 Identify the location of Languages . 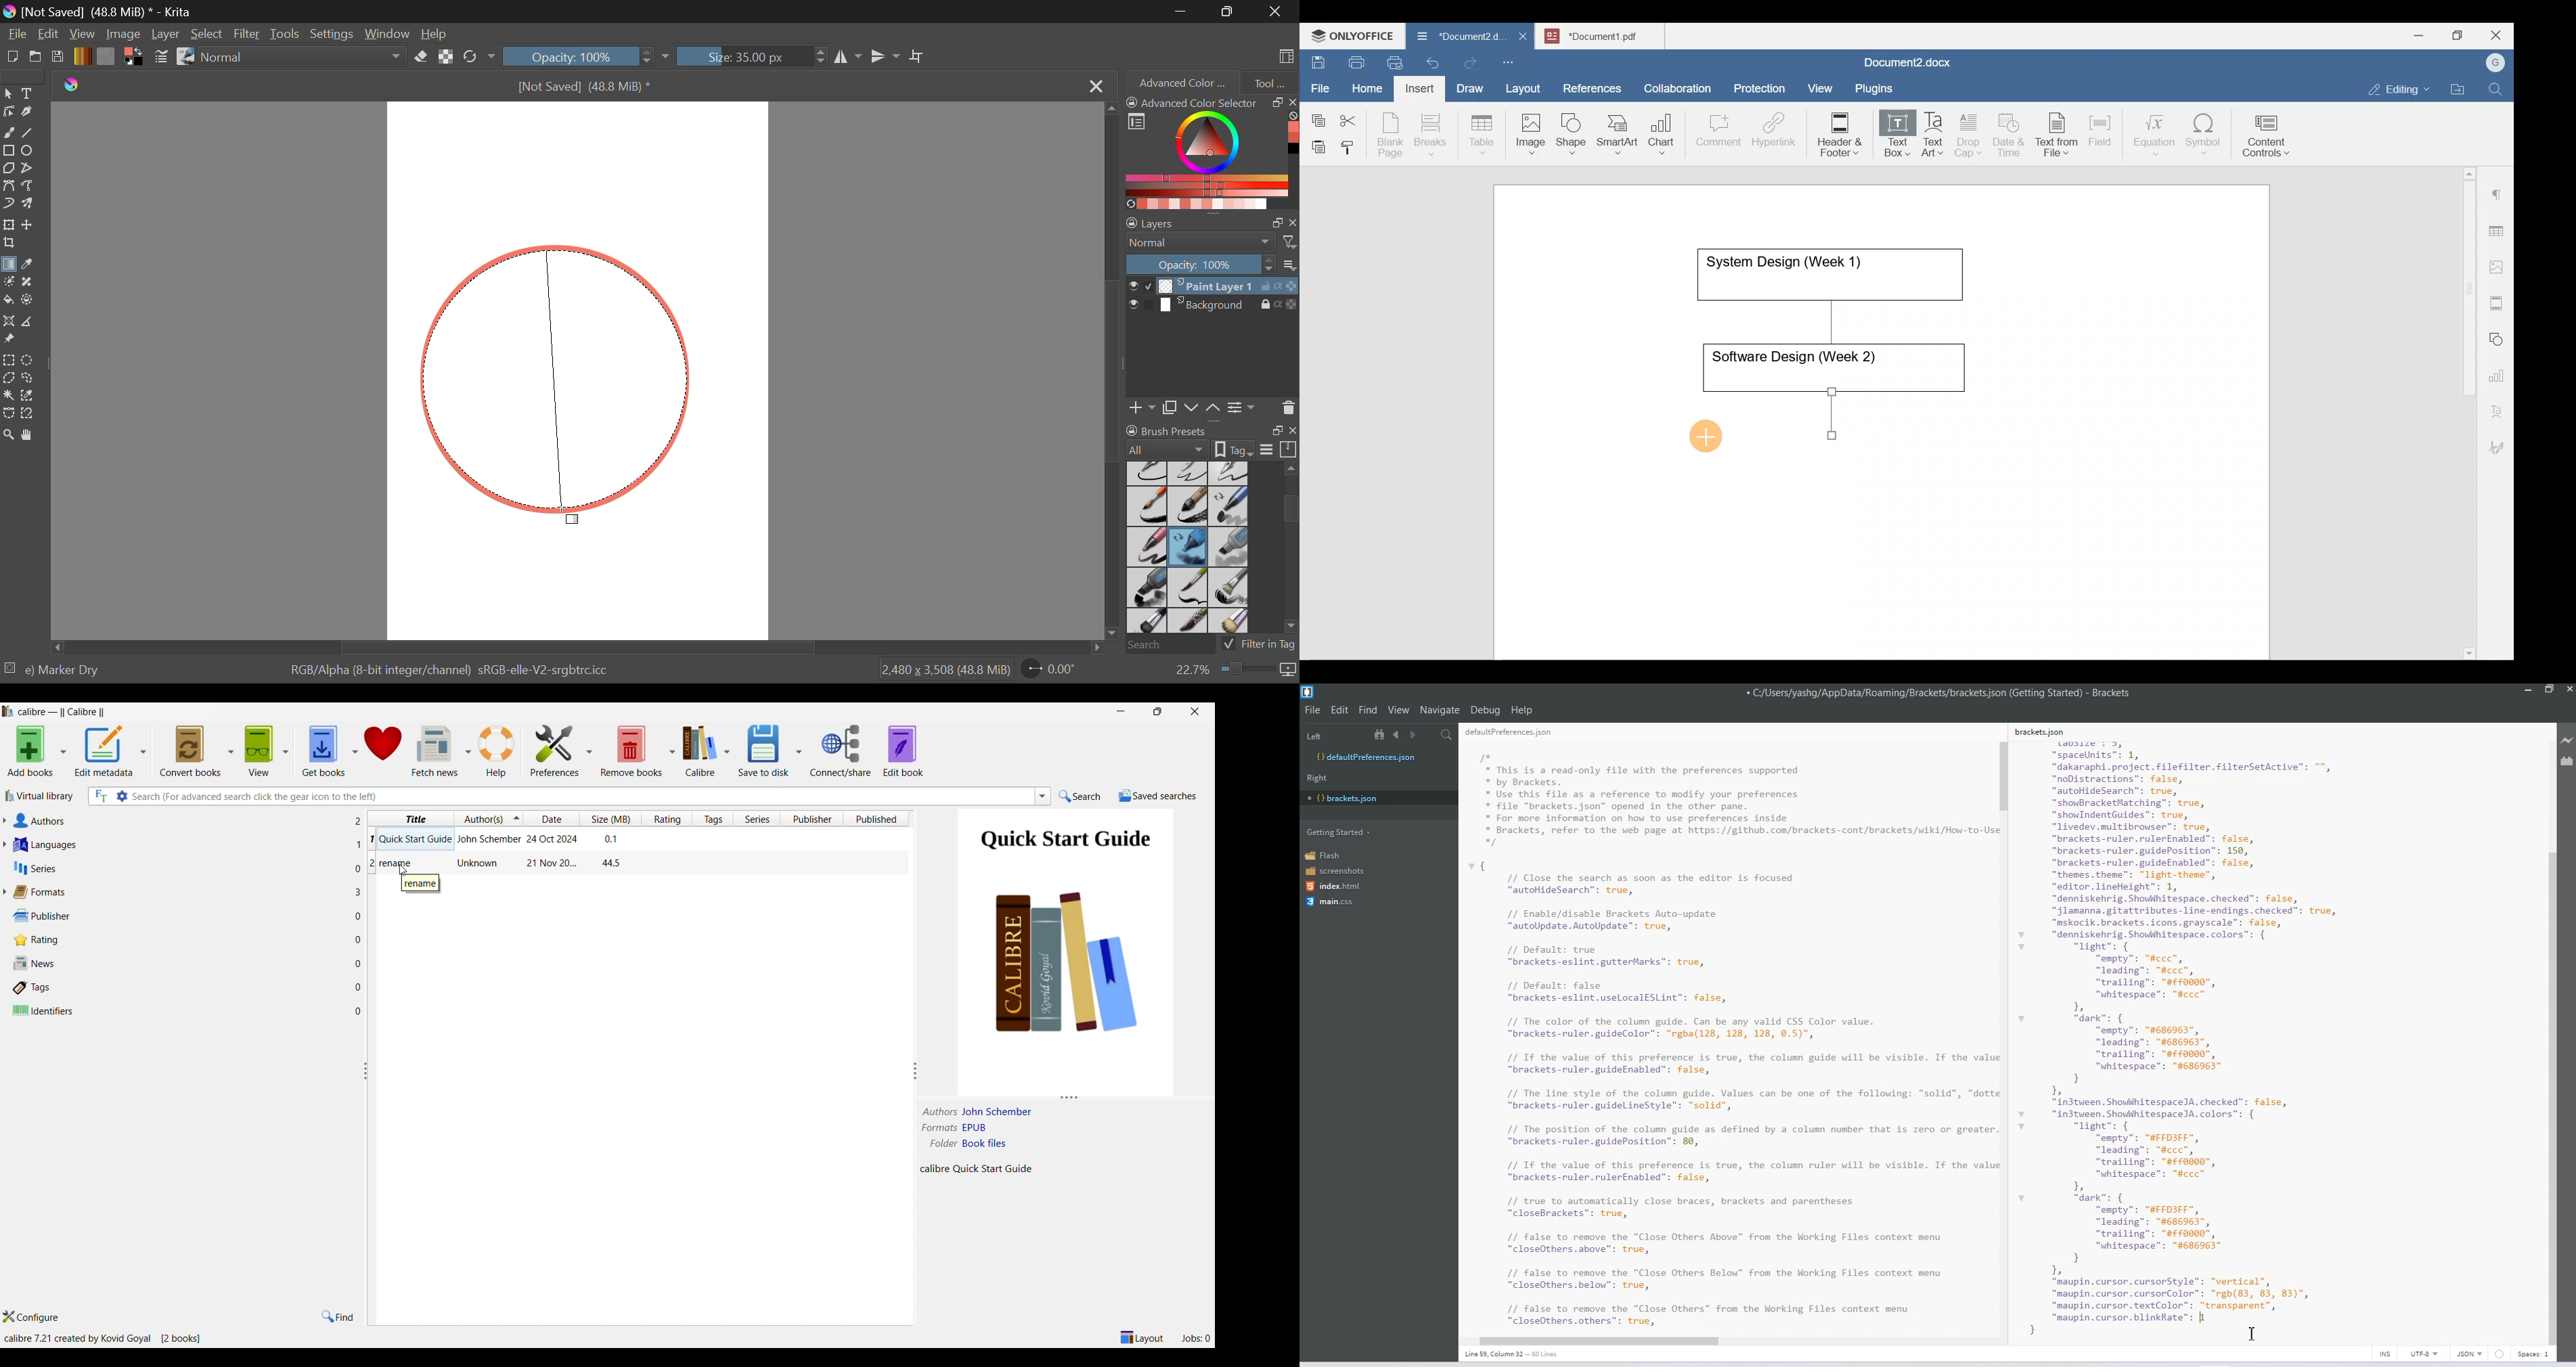
(179, 845).